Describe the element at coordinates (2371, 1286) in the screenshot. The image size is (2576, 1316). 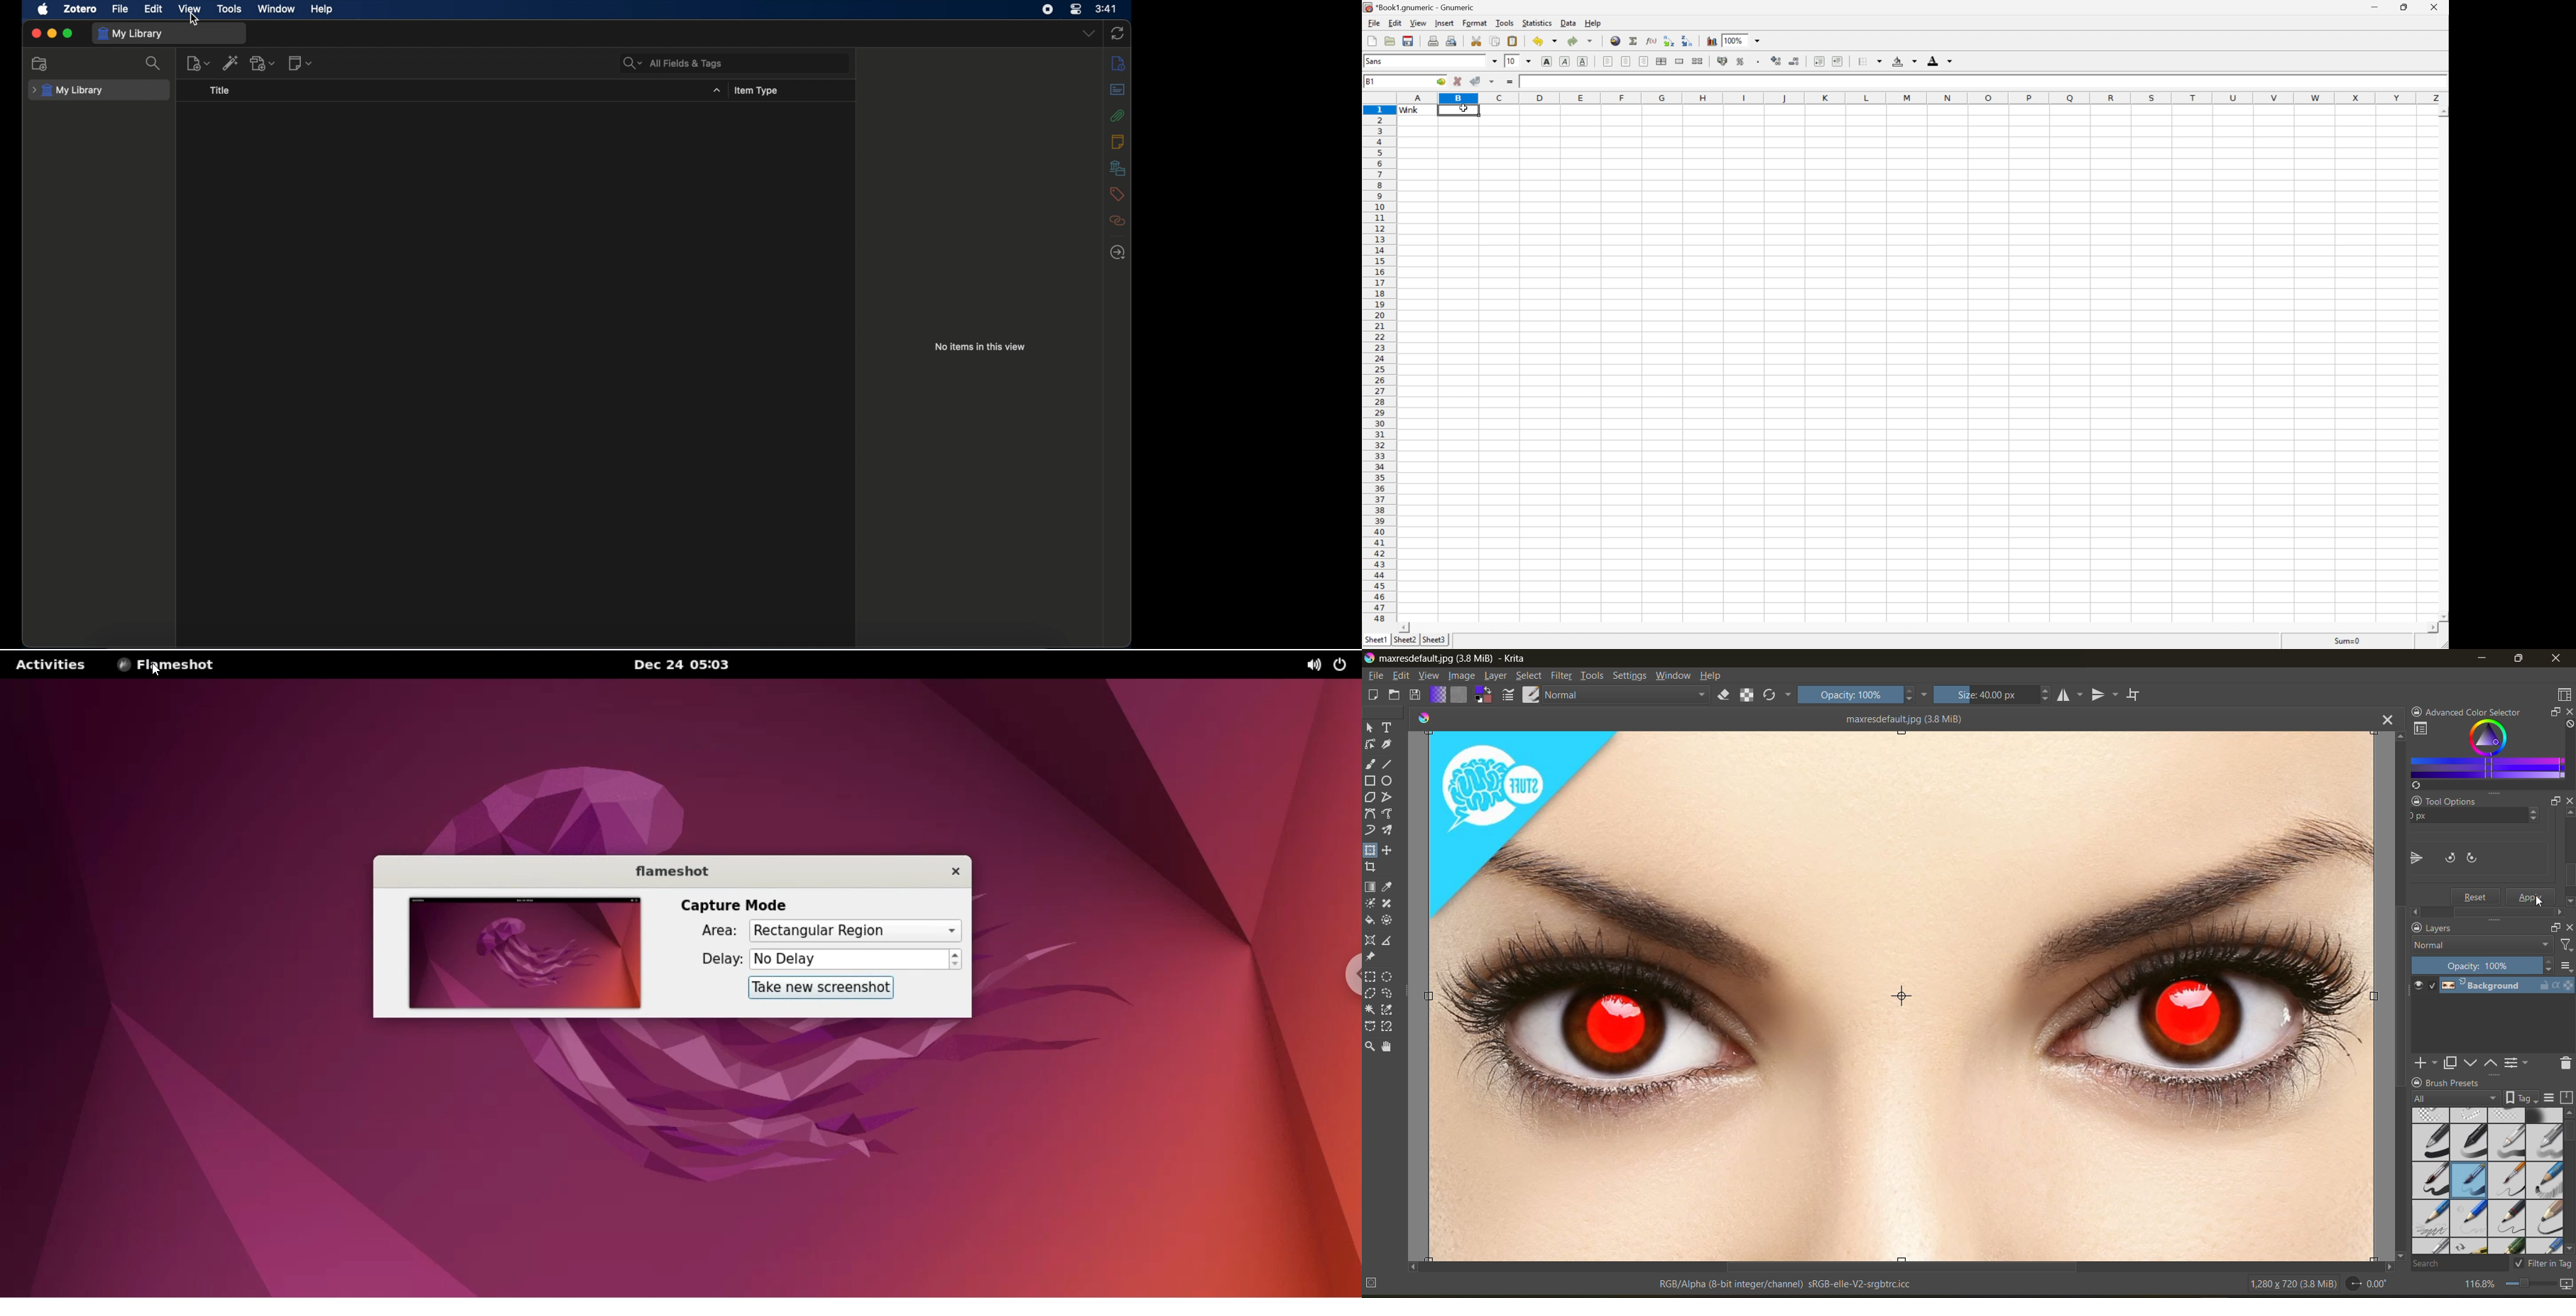
I see `rotate canvas` at that location.